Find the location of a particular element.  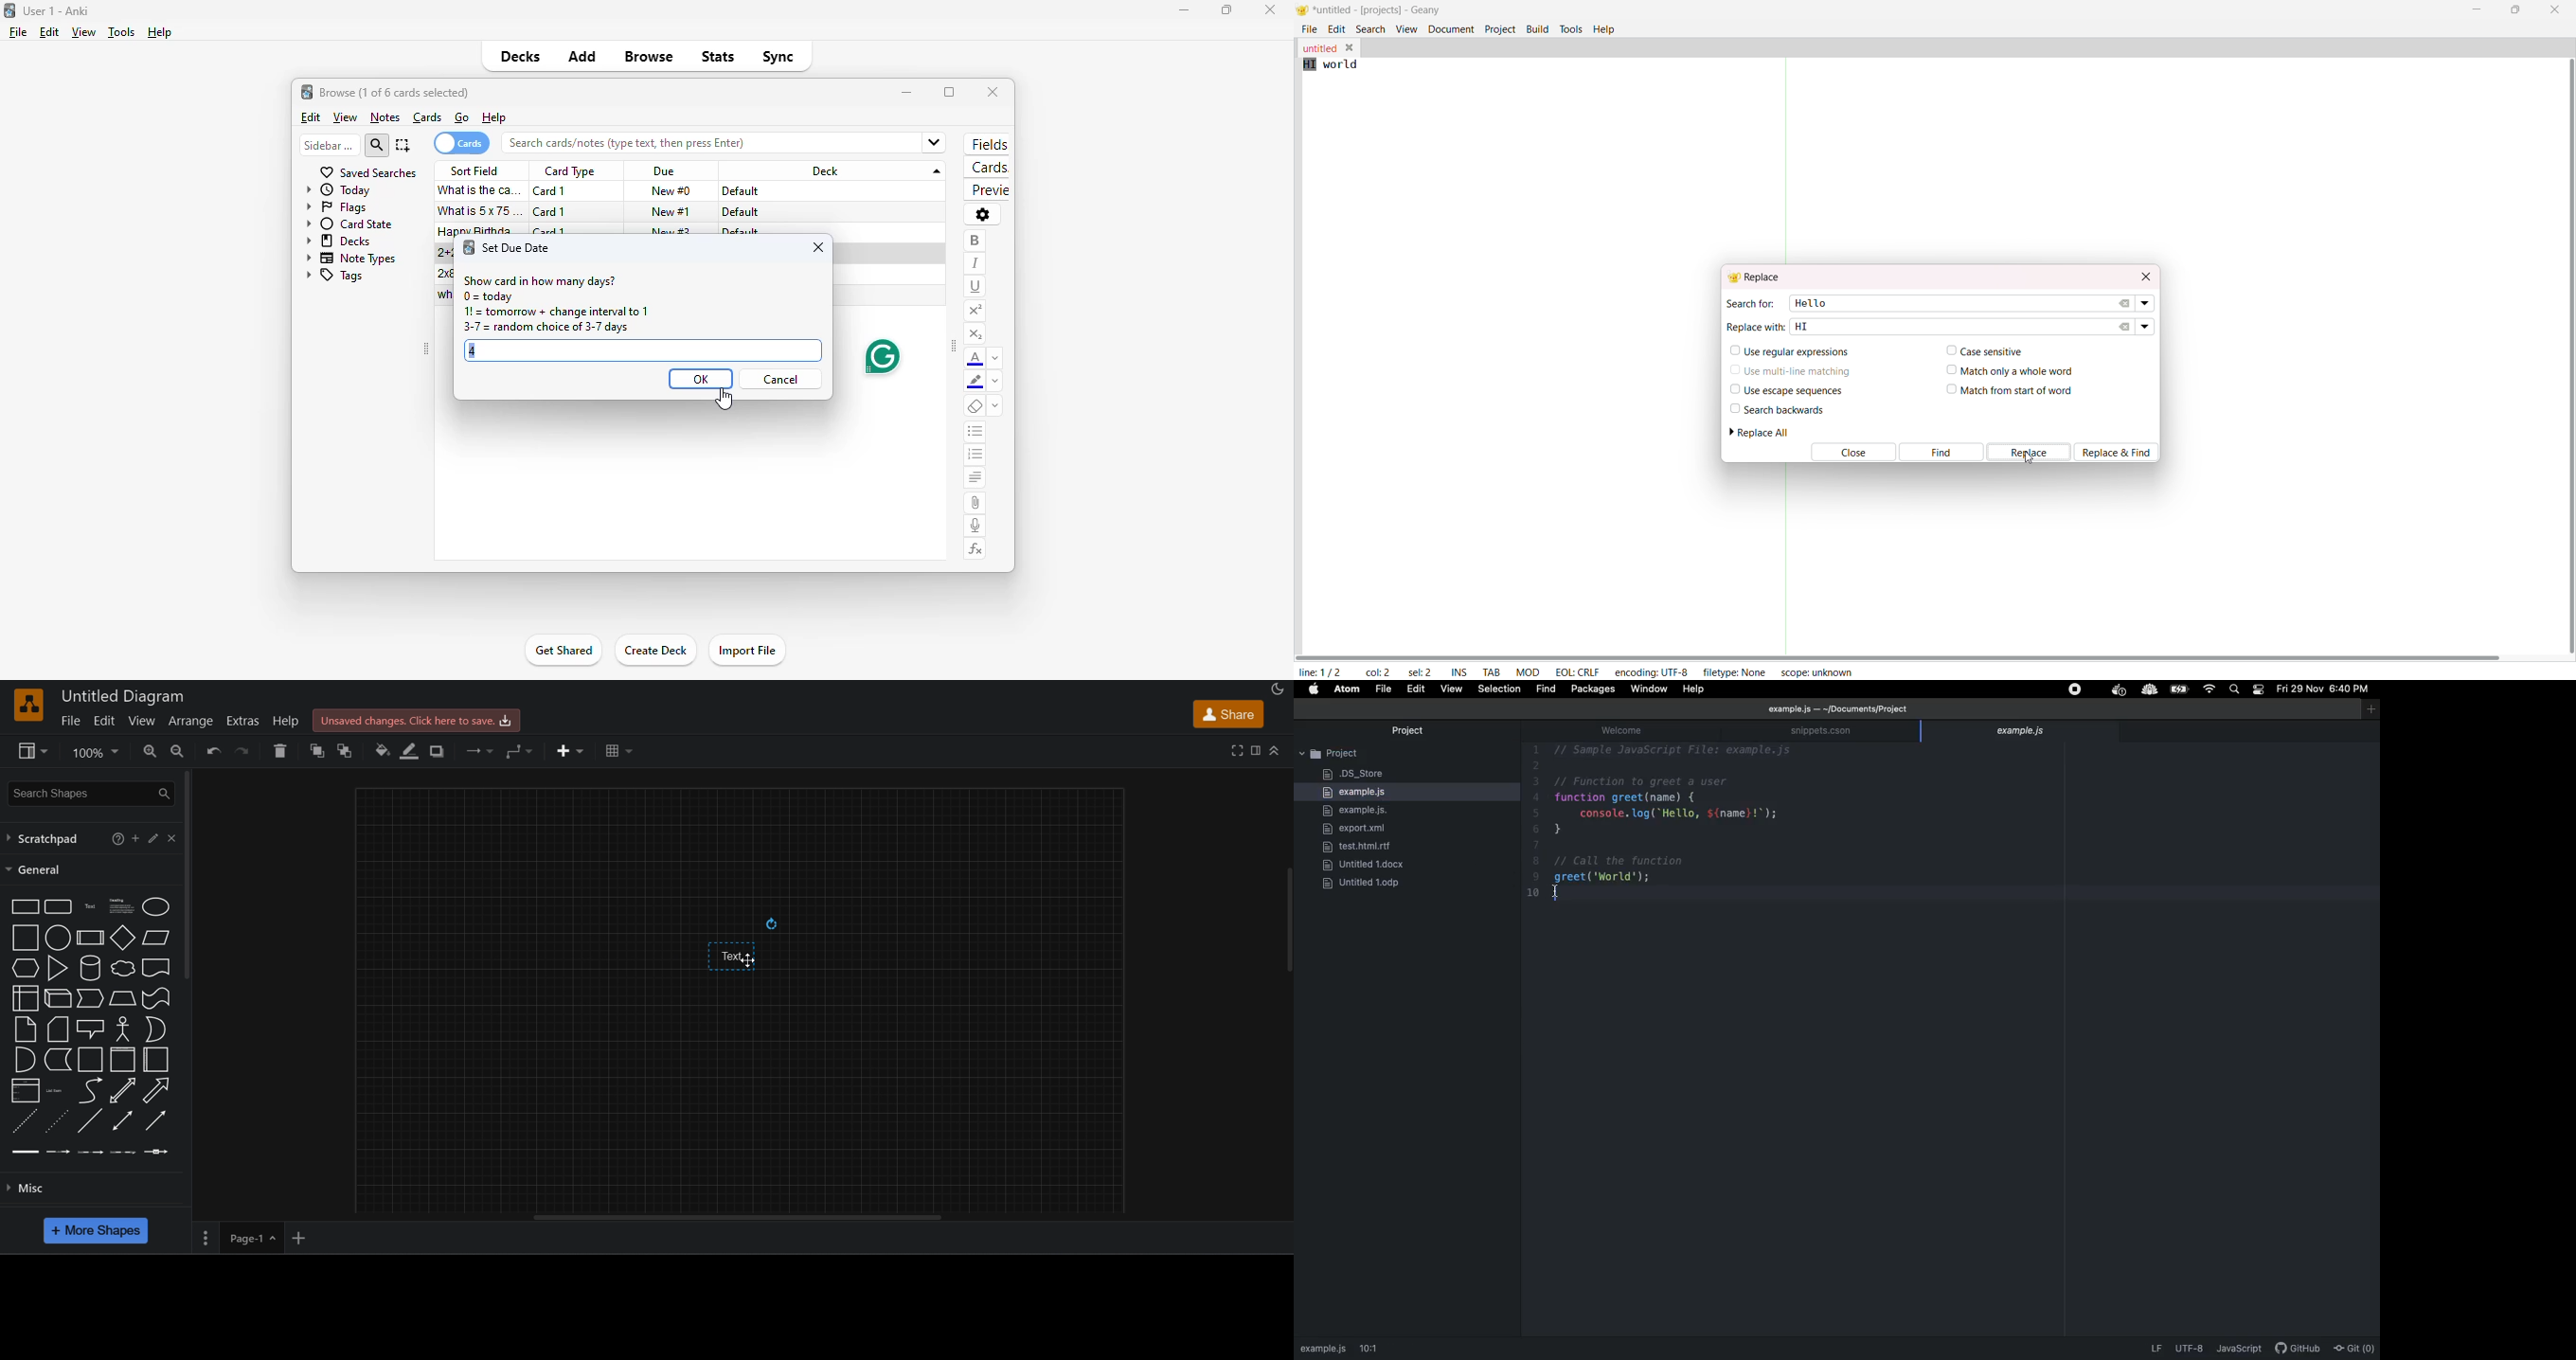

maximize is located at coordinates (949, 92).